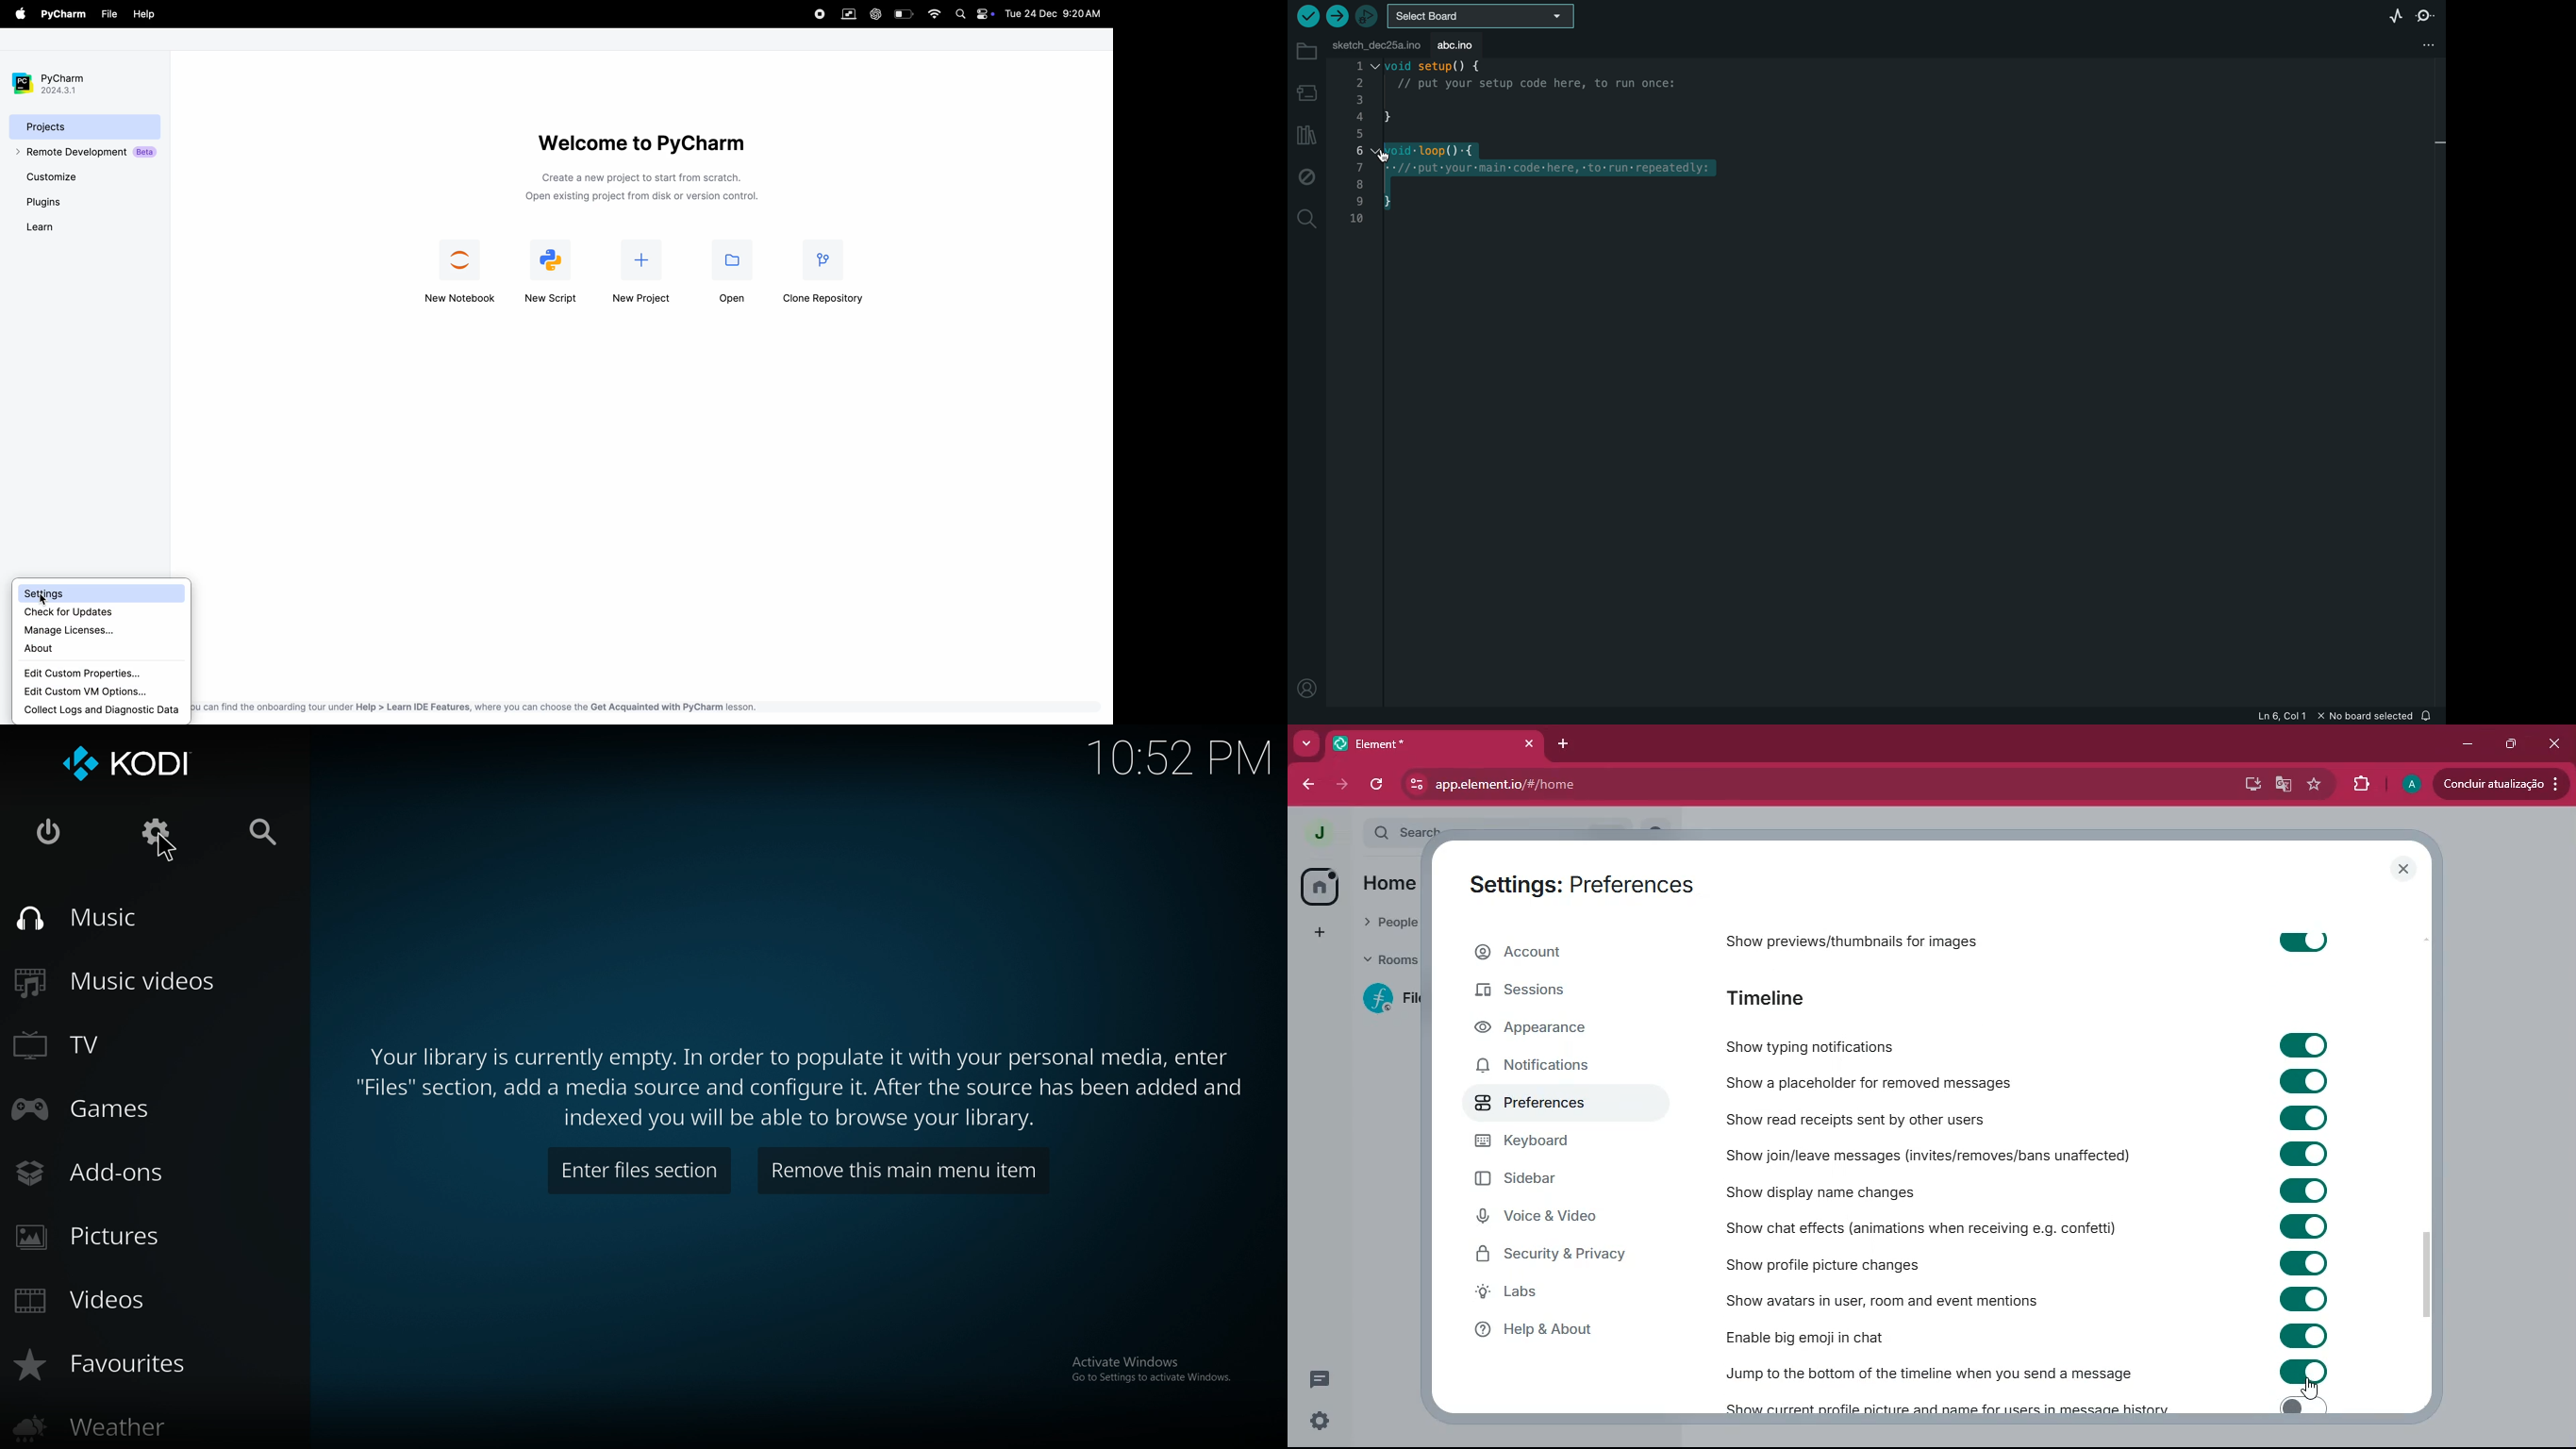 The width and height of the screenshot is (2576, 1456). What do you see at coordinates (1388, 888) in the screenshot?
I see `home` at bounding box center [1388, 888].